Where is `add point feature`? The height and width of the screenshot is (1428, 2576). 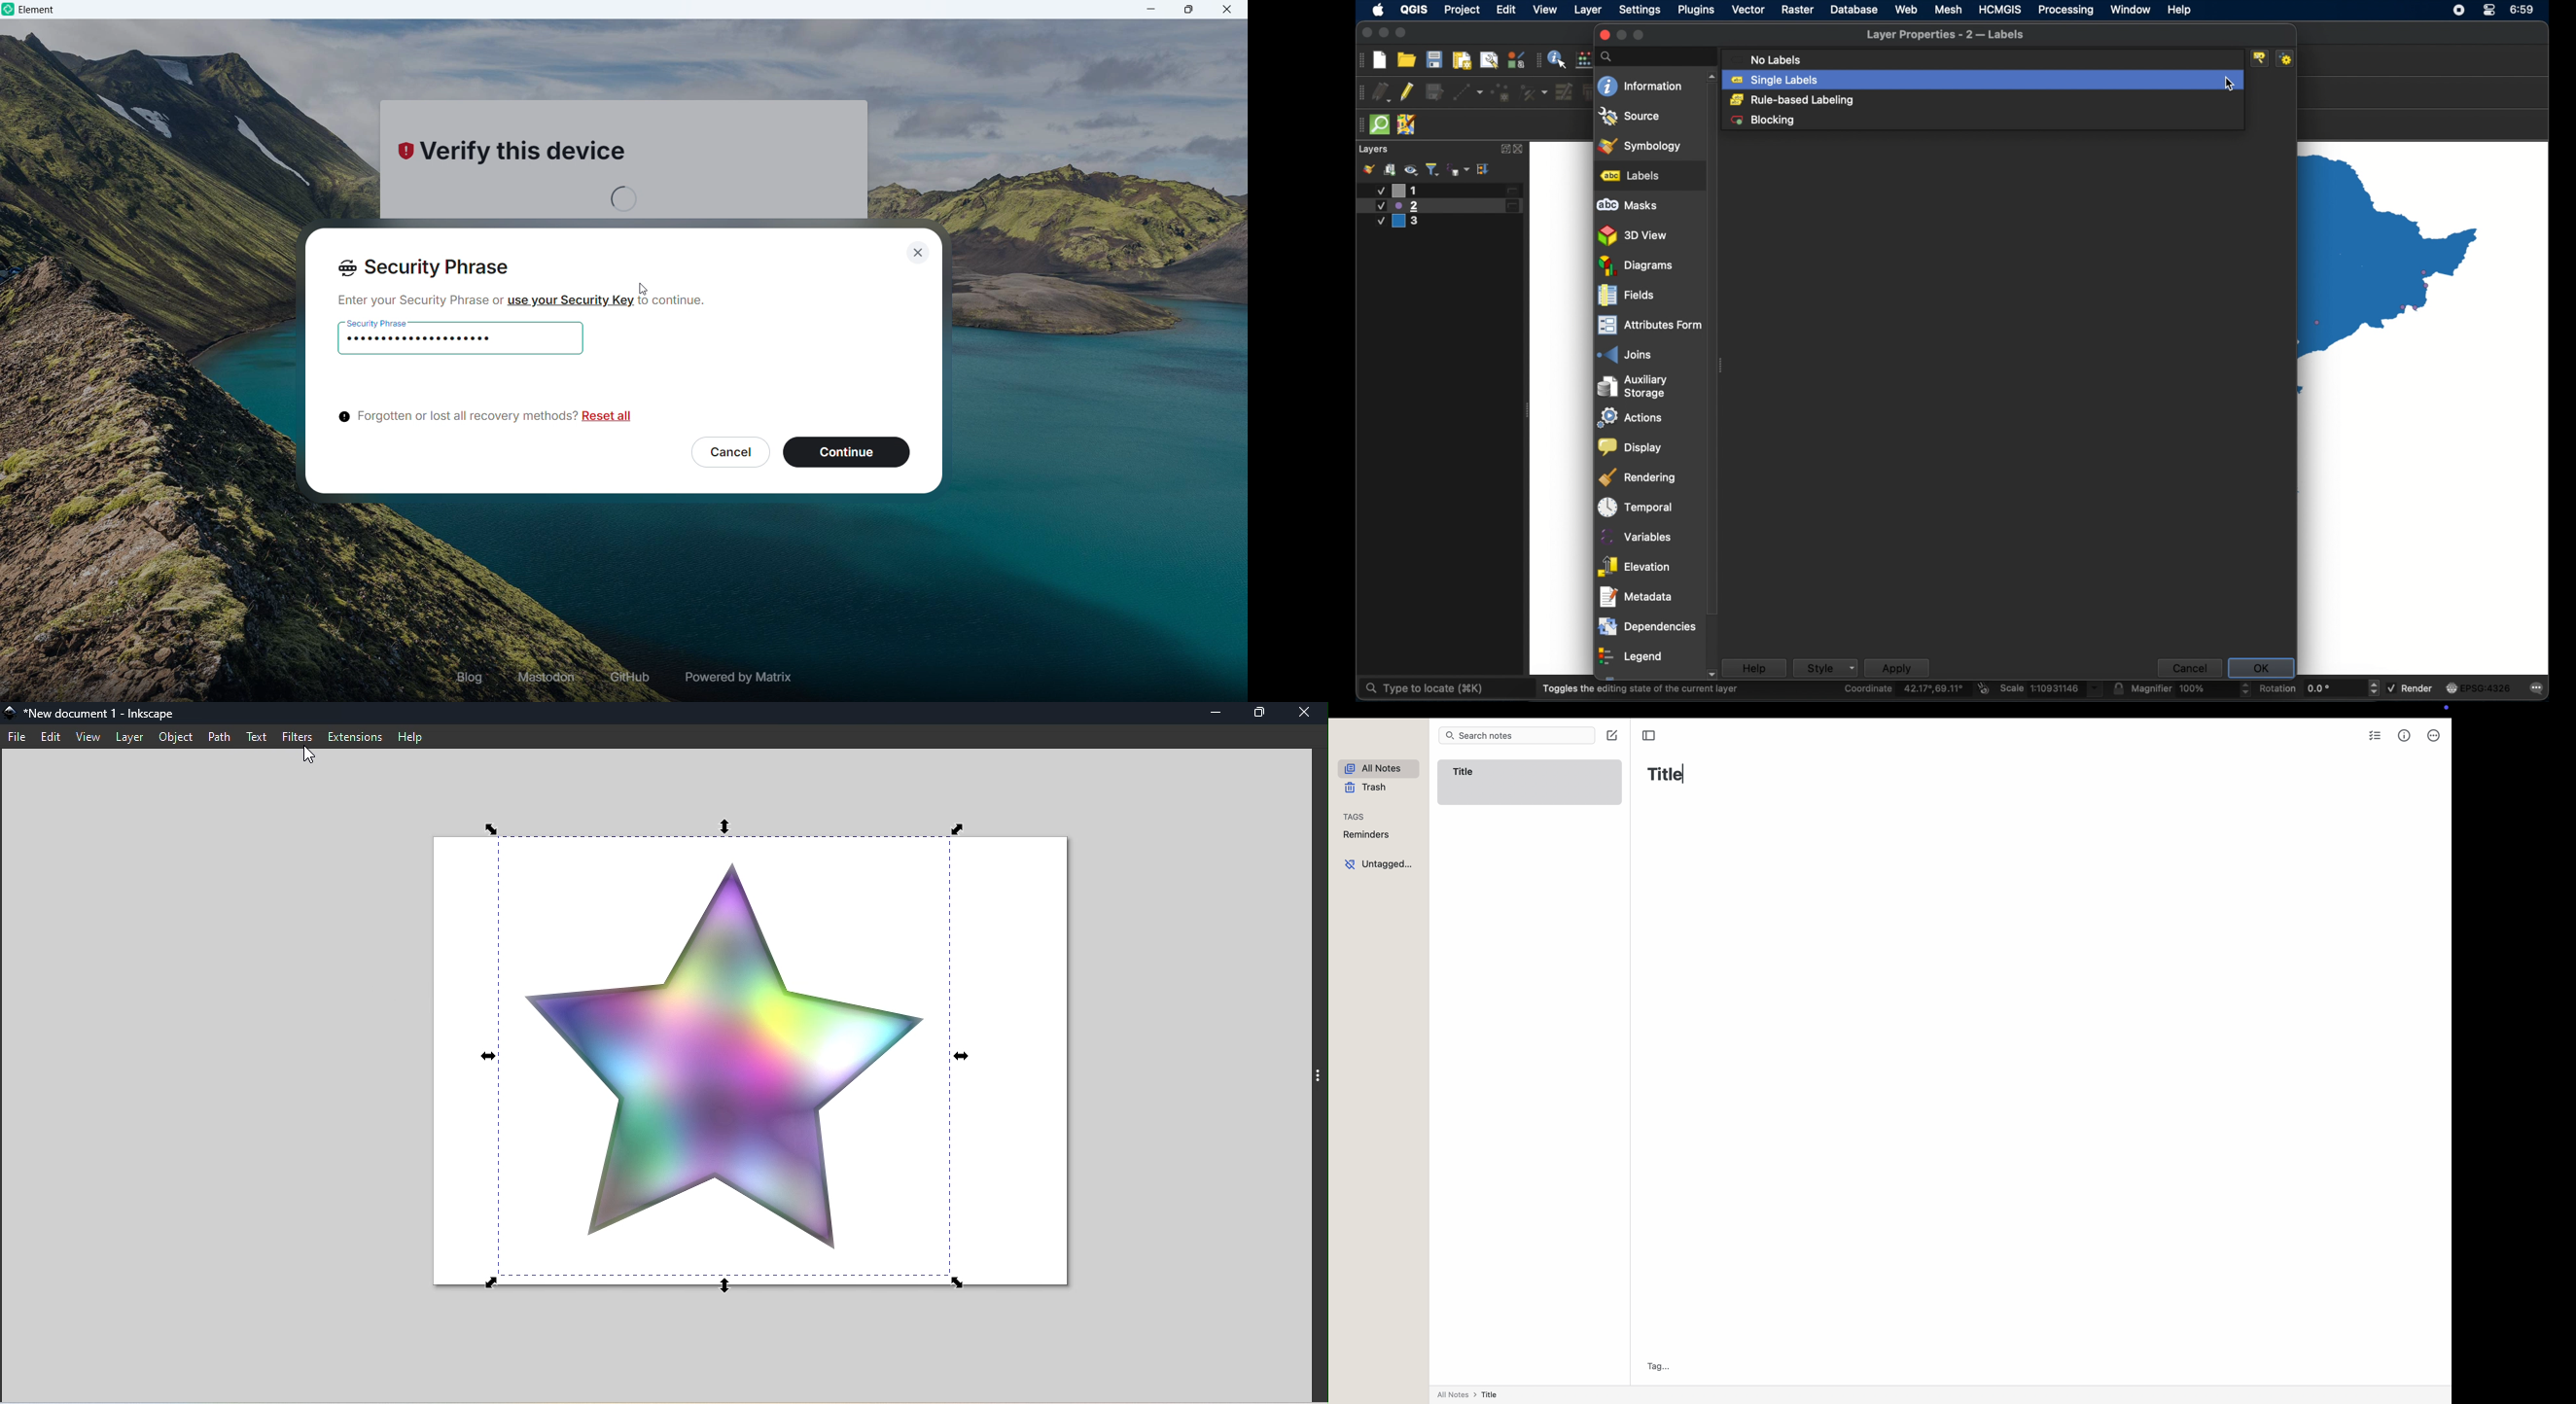 add point feature is located at coordinates (1501, 92).